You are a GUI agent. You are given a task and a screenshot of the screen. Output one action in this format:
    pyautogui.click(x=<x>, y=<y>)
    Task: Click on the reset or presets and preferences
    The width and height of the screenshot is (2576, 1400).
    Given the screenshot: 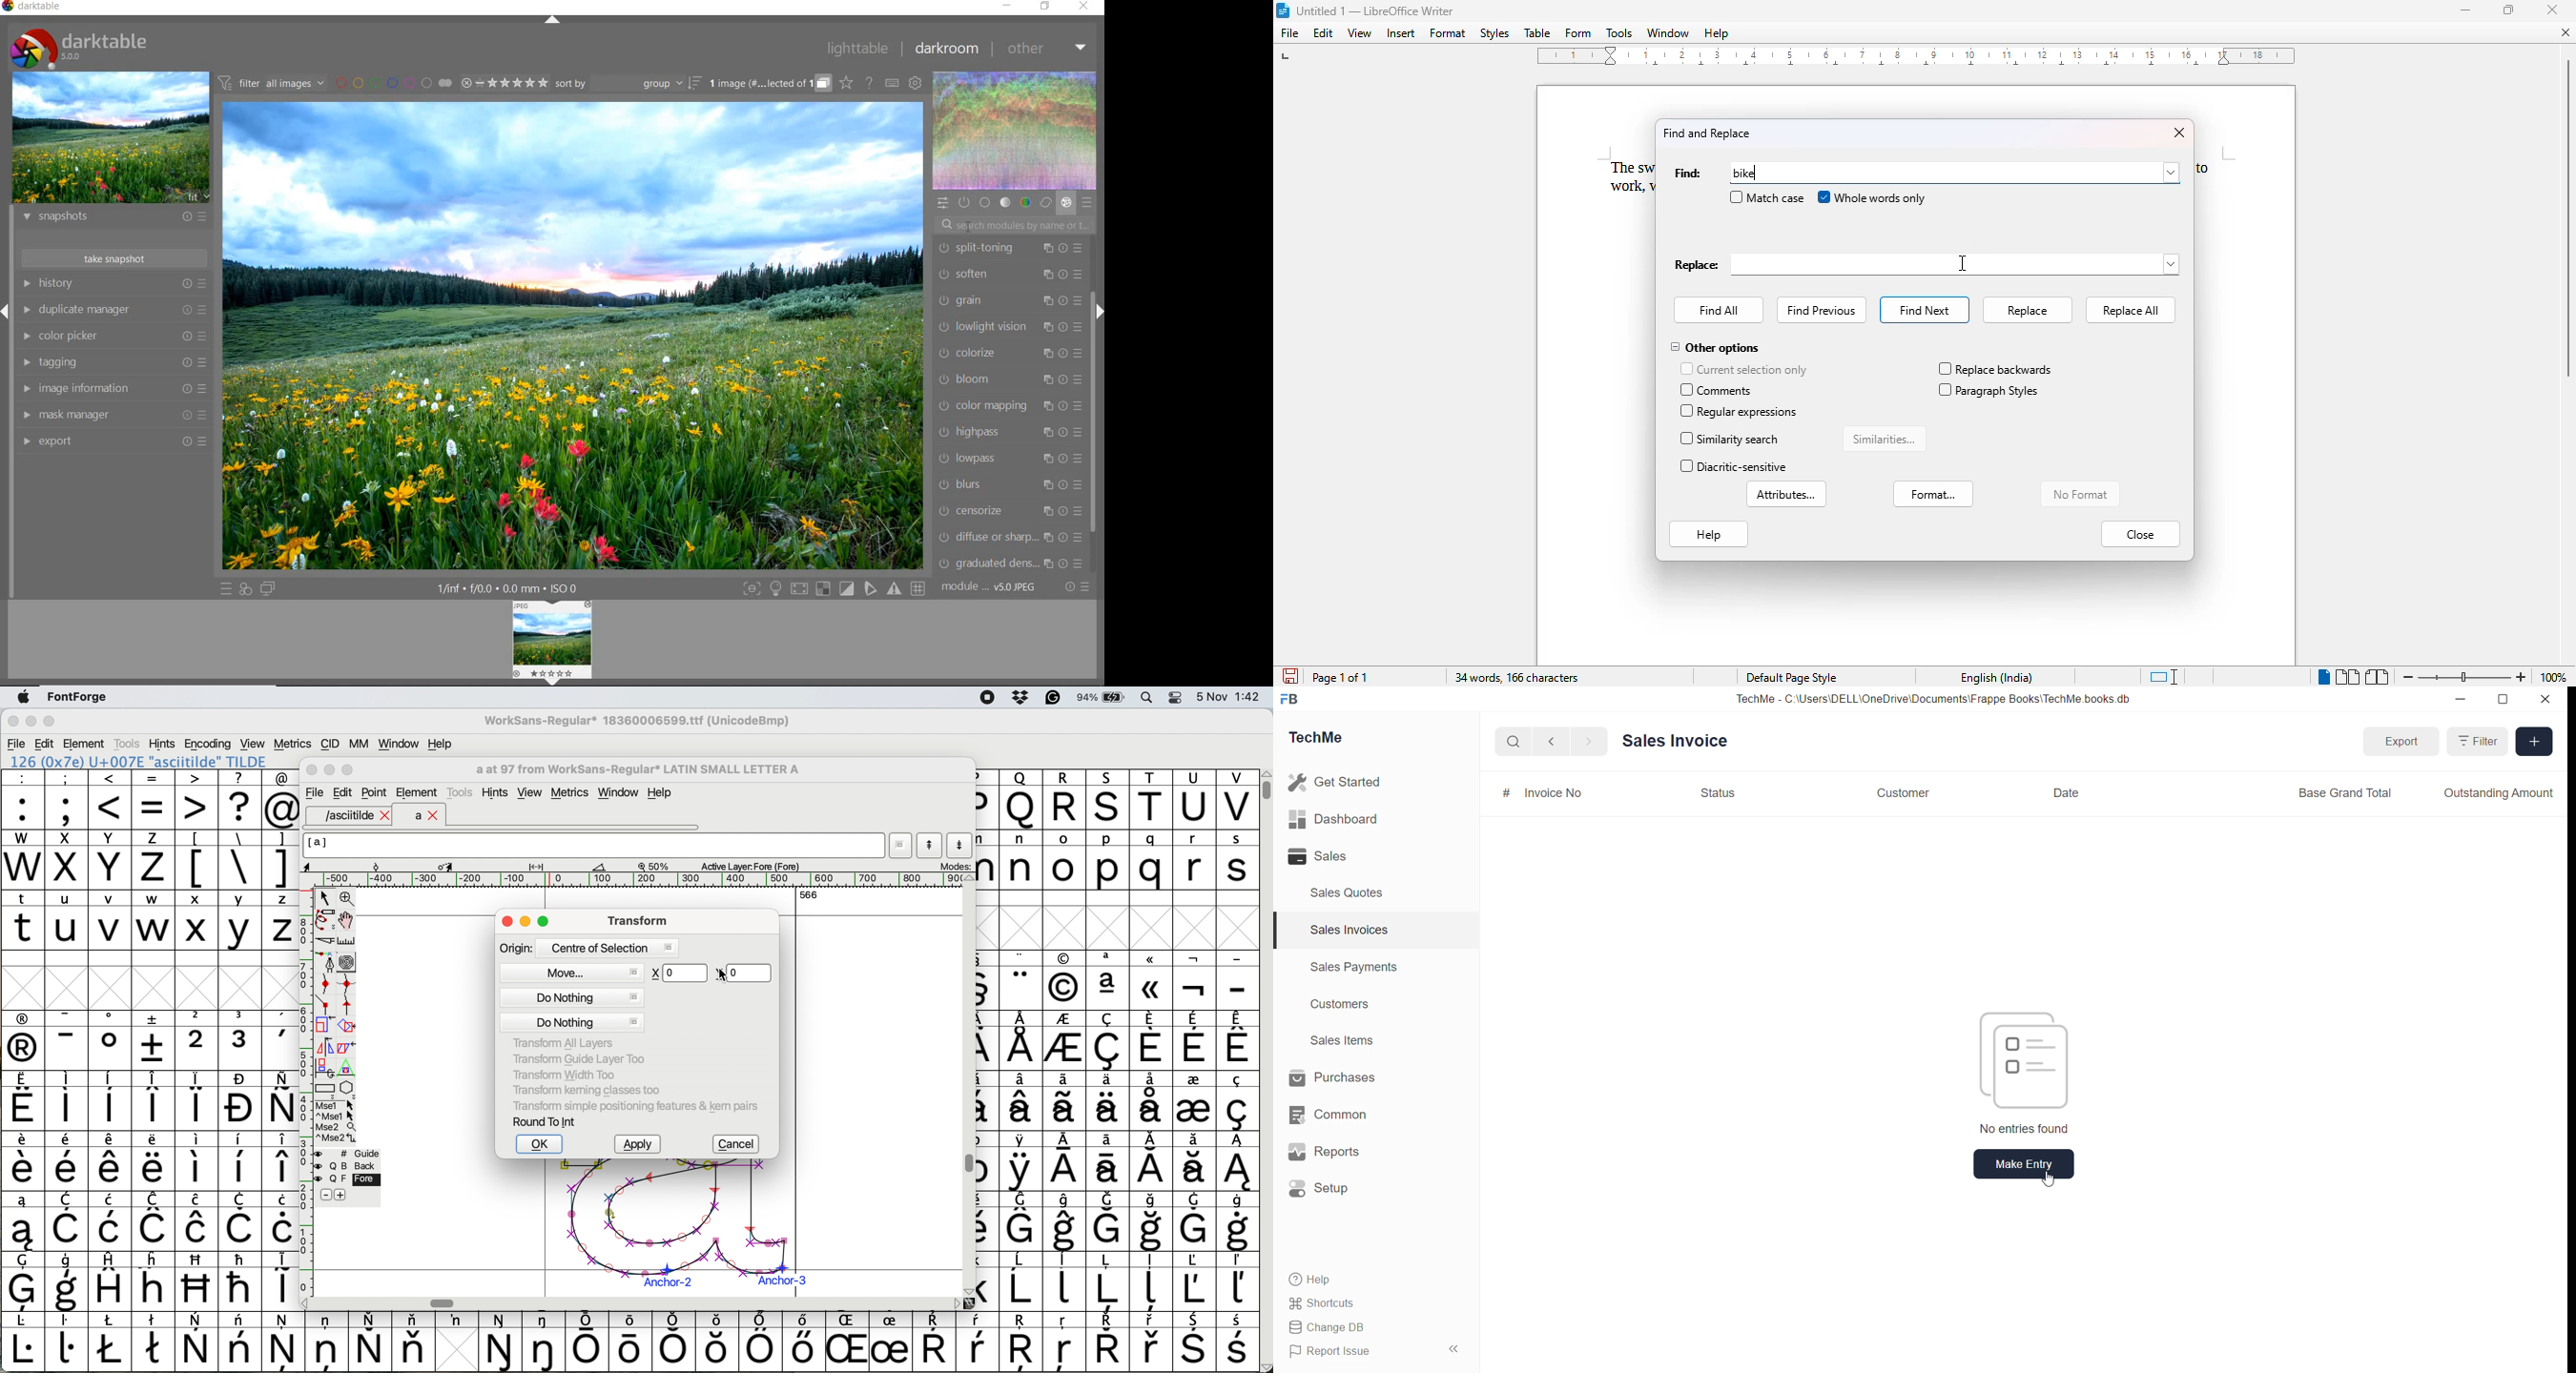 What is the action you would take?
    pyautogui.click(x=1079, y=587)
    